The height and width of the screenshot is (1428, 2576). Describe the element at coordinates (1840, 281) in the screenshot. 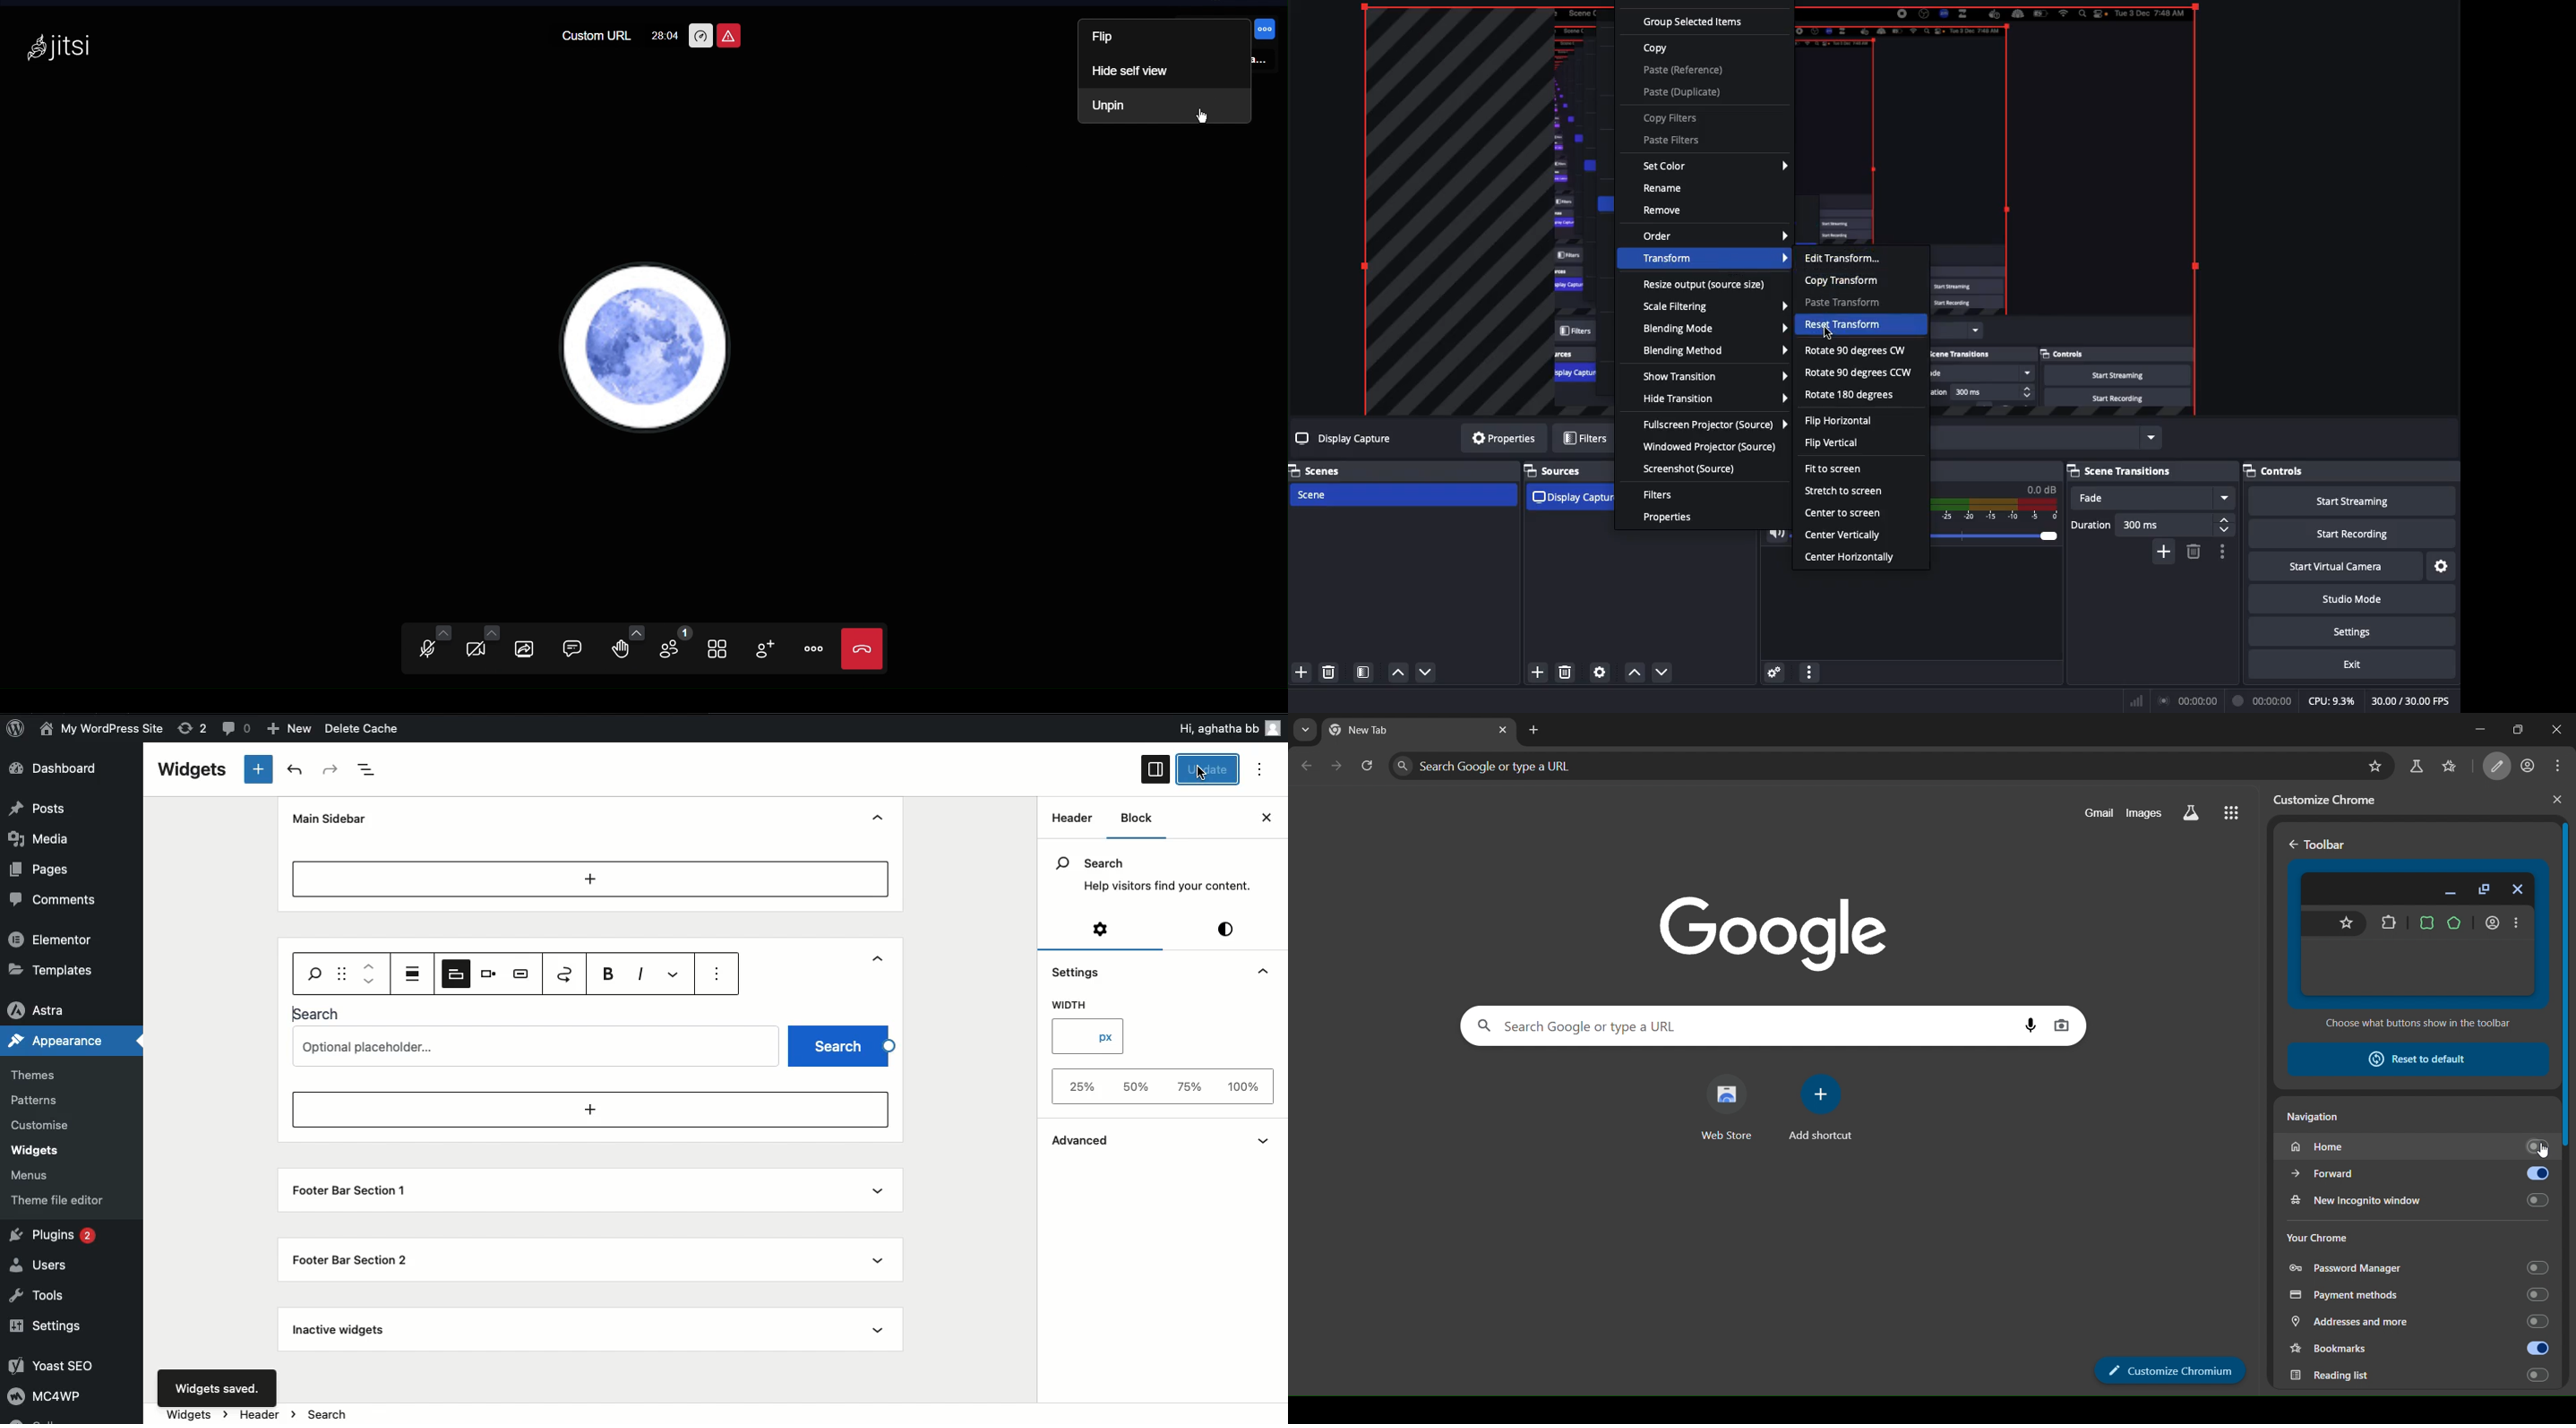

I see `Copy transform ` at that location.